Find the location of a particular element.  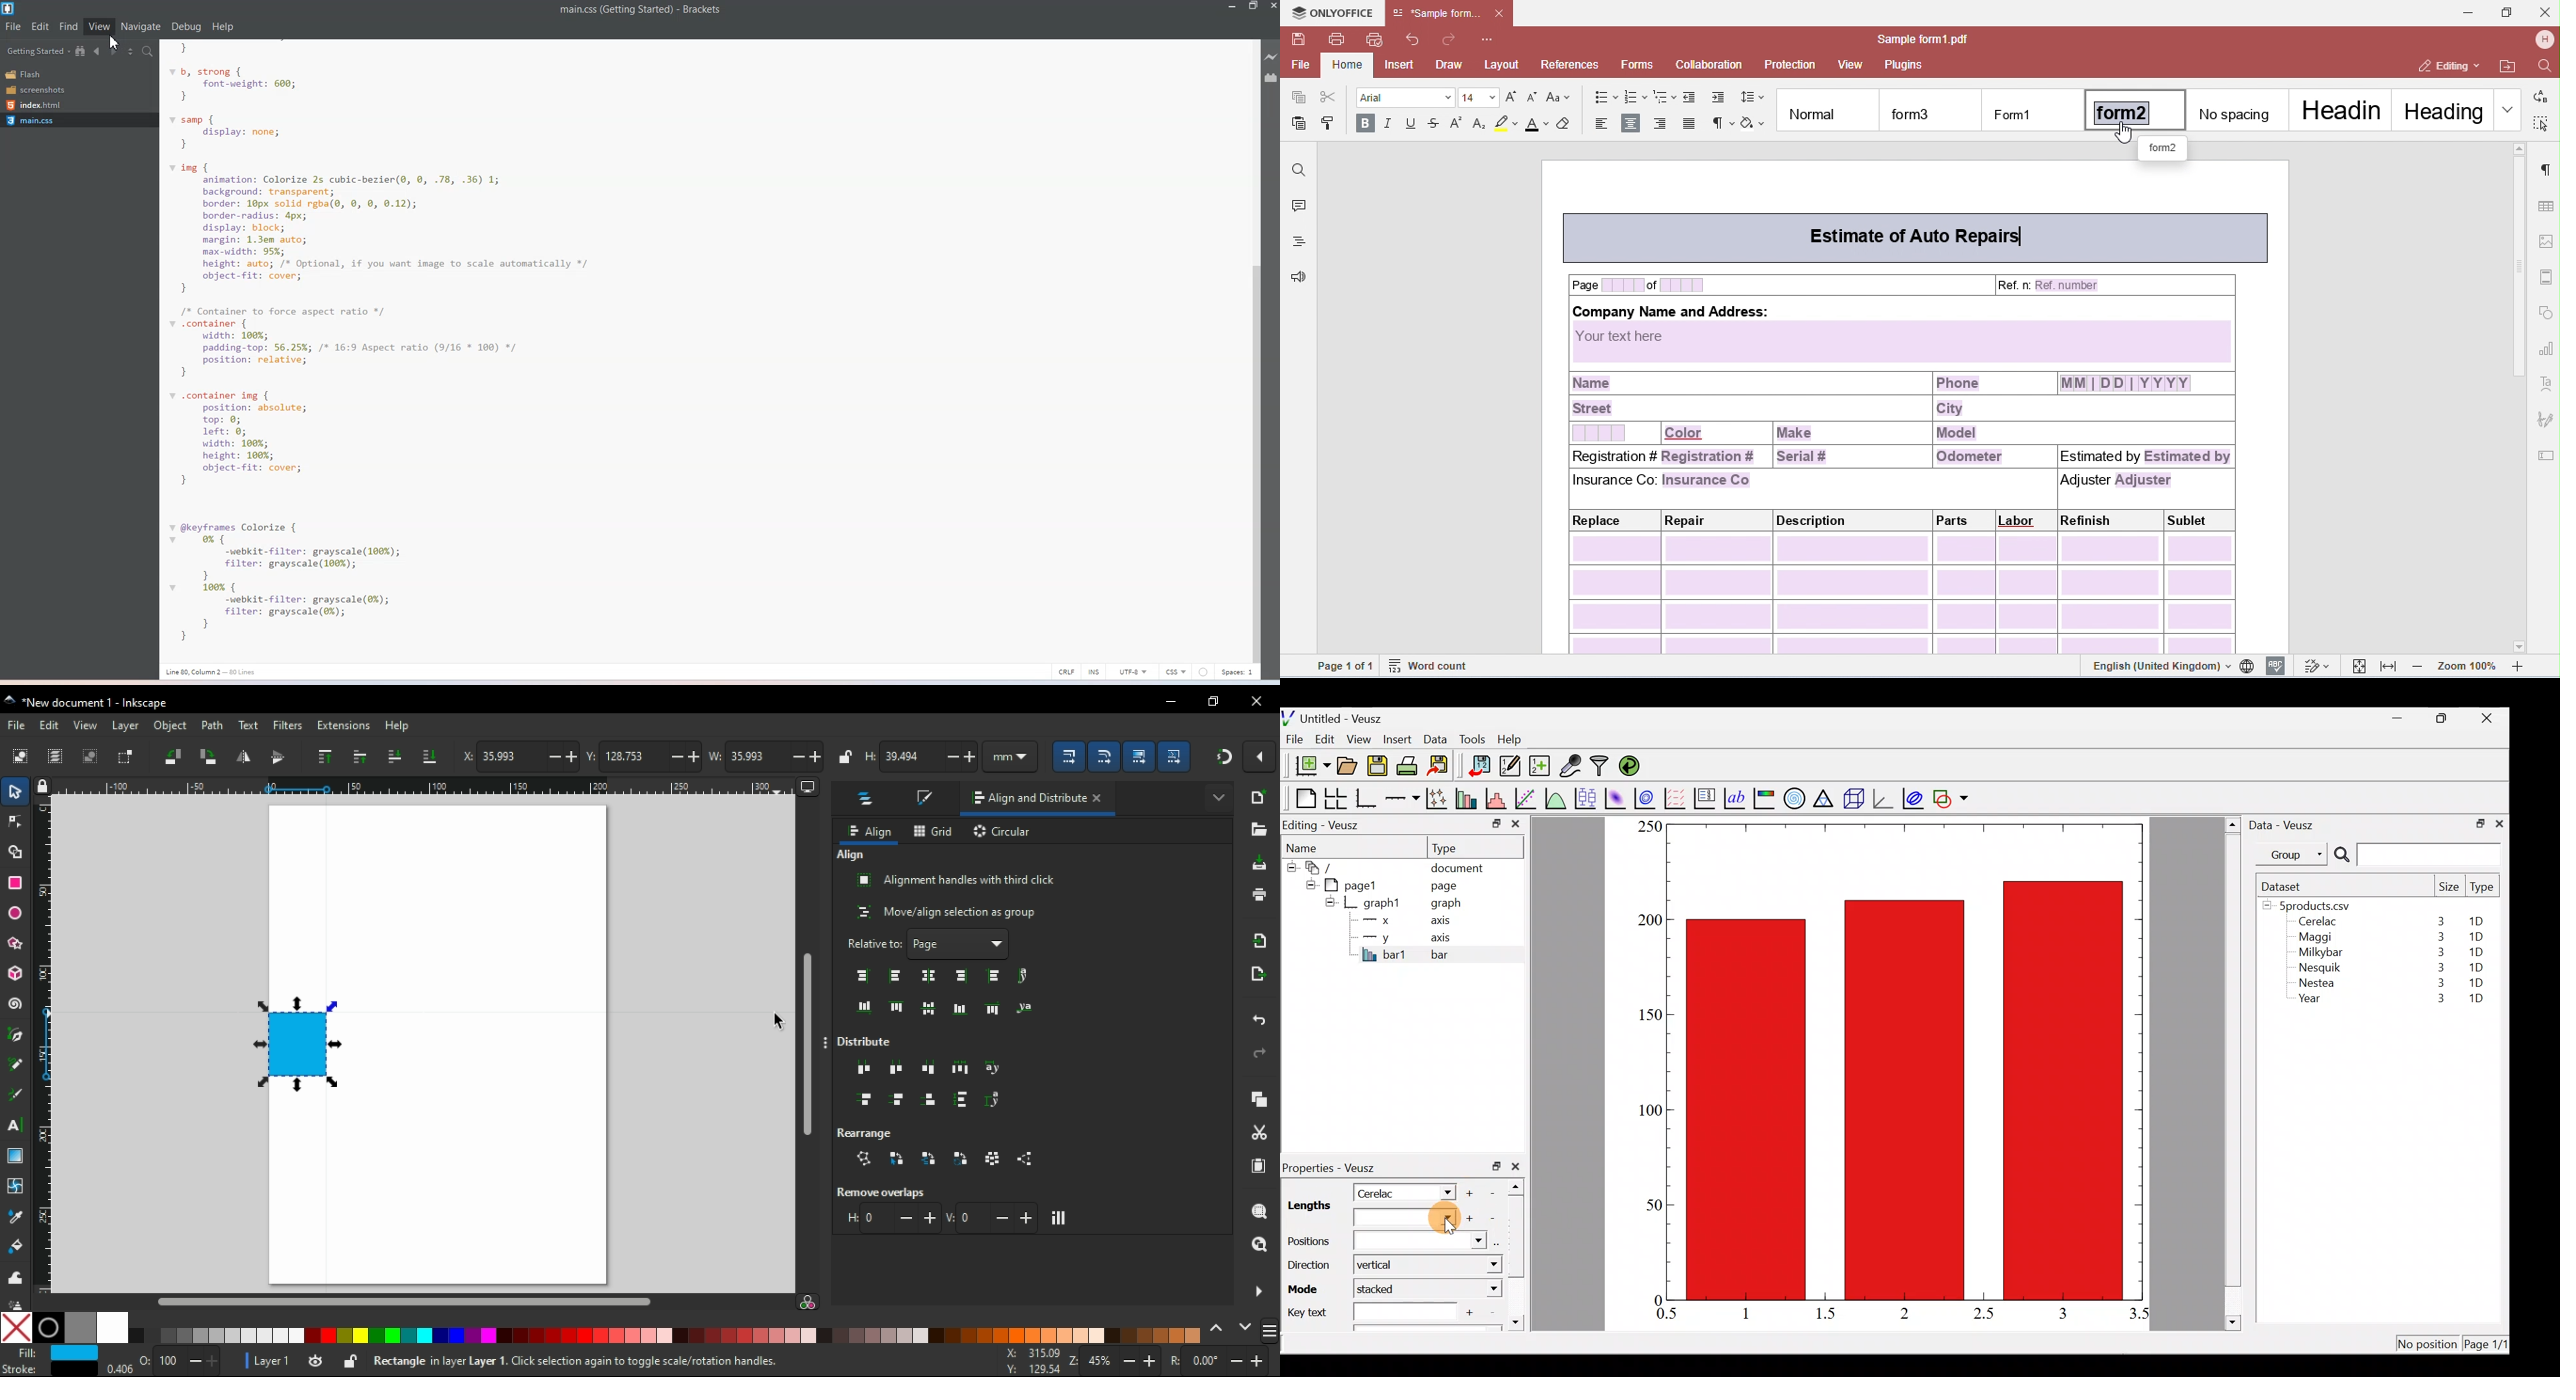

grid is located at coordinates (932, 831).